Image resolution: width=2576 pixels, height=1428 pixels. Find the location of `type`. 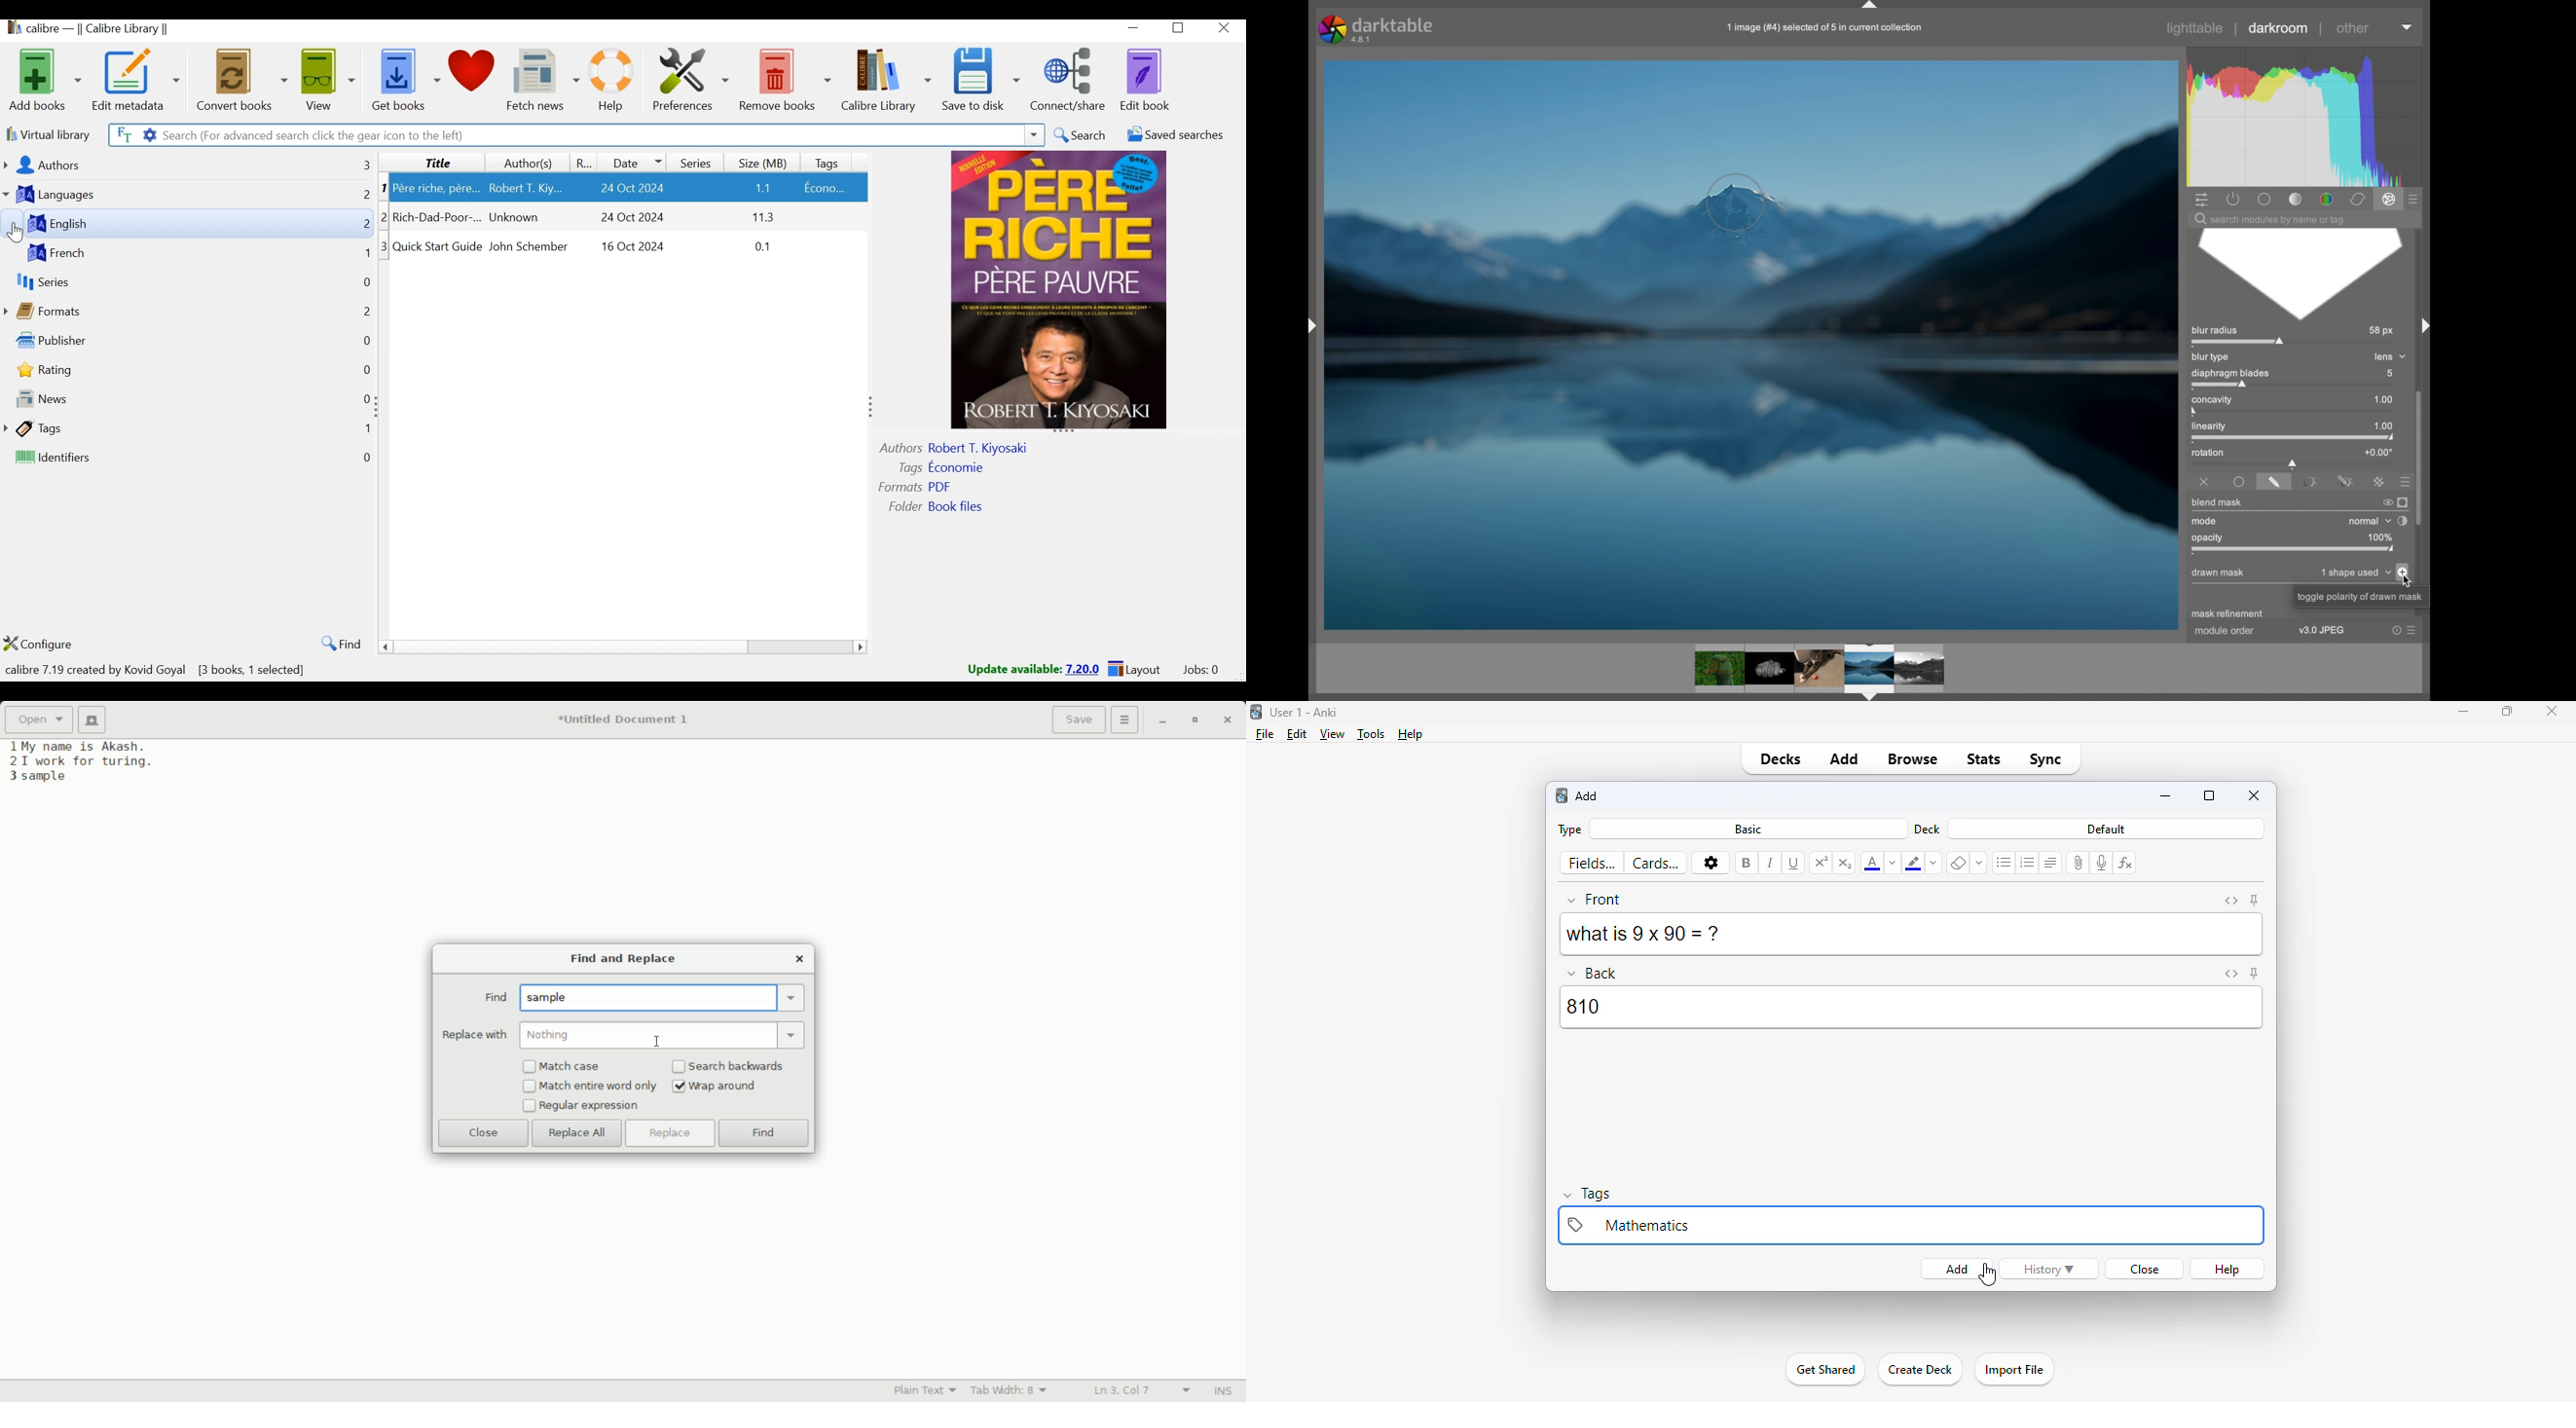

type is located at coordinates (1567, 830).